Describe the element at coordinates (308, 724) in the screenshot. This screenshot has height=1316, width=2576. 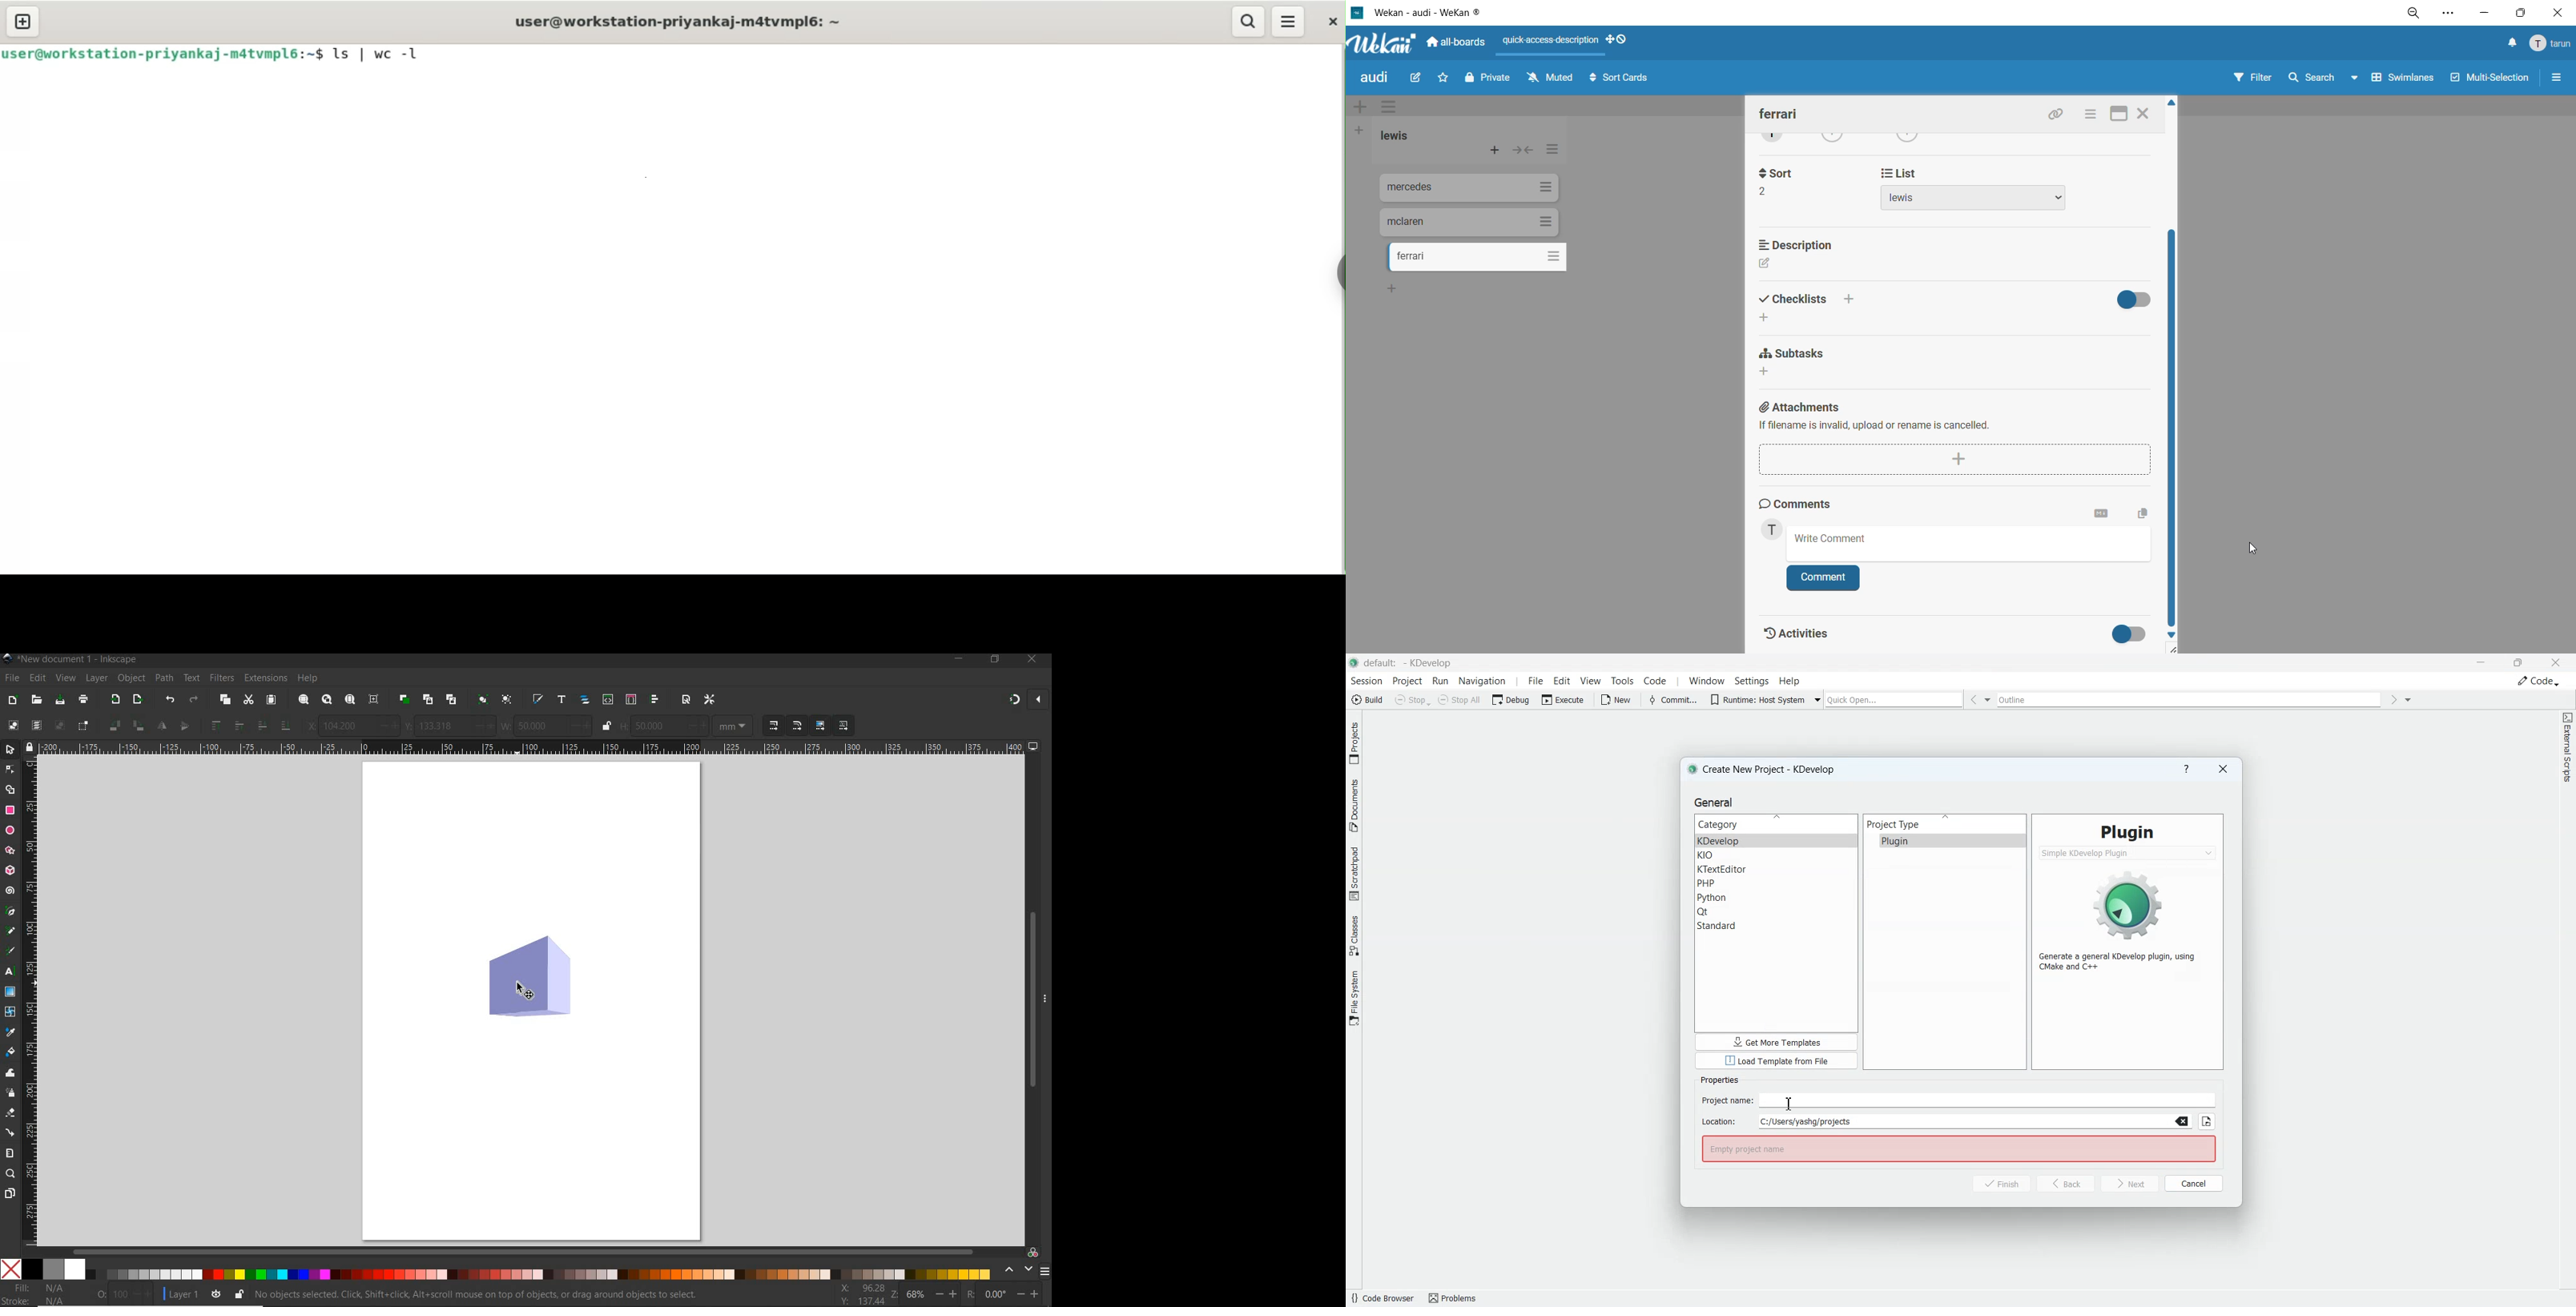
I see `x` at that location.